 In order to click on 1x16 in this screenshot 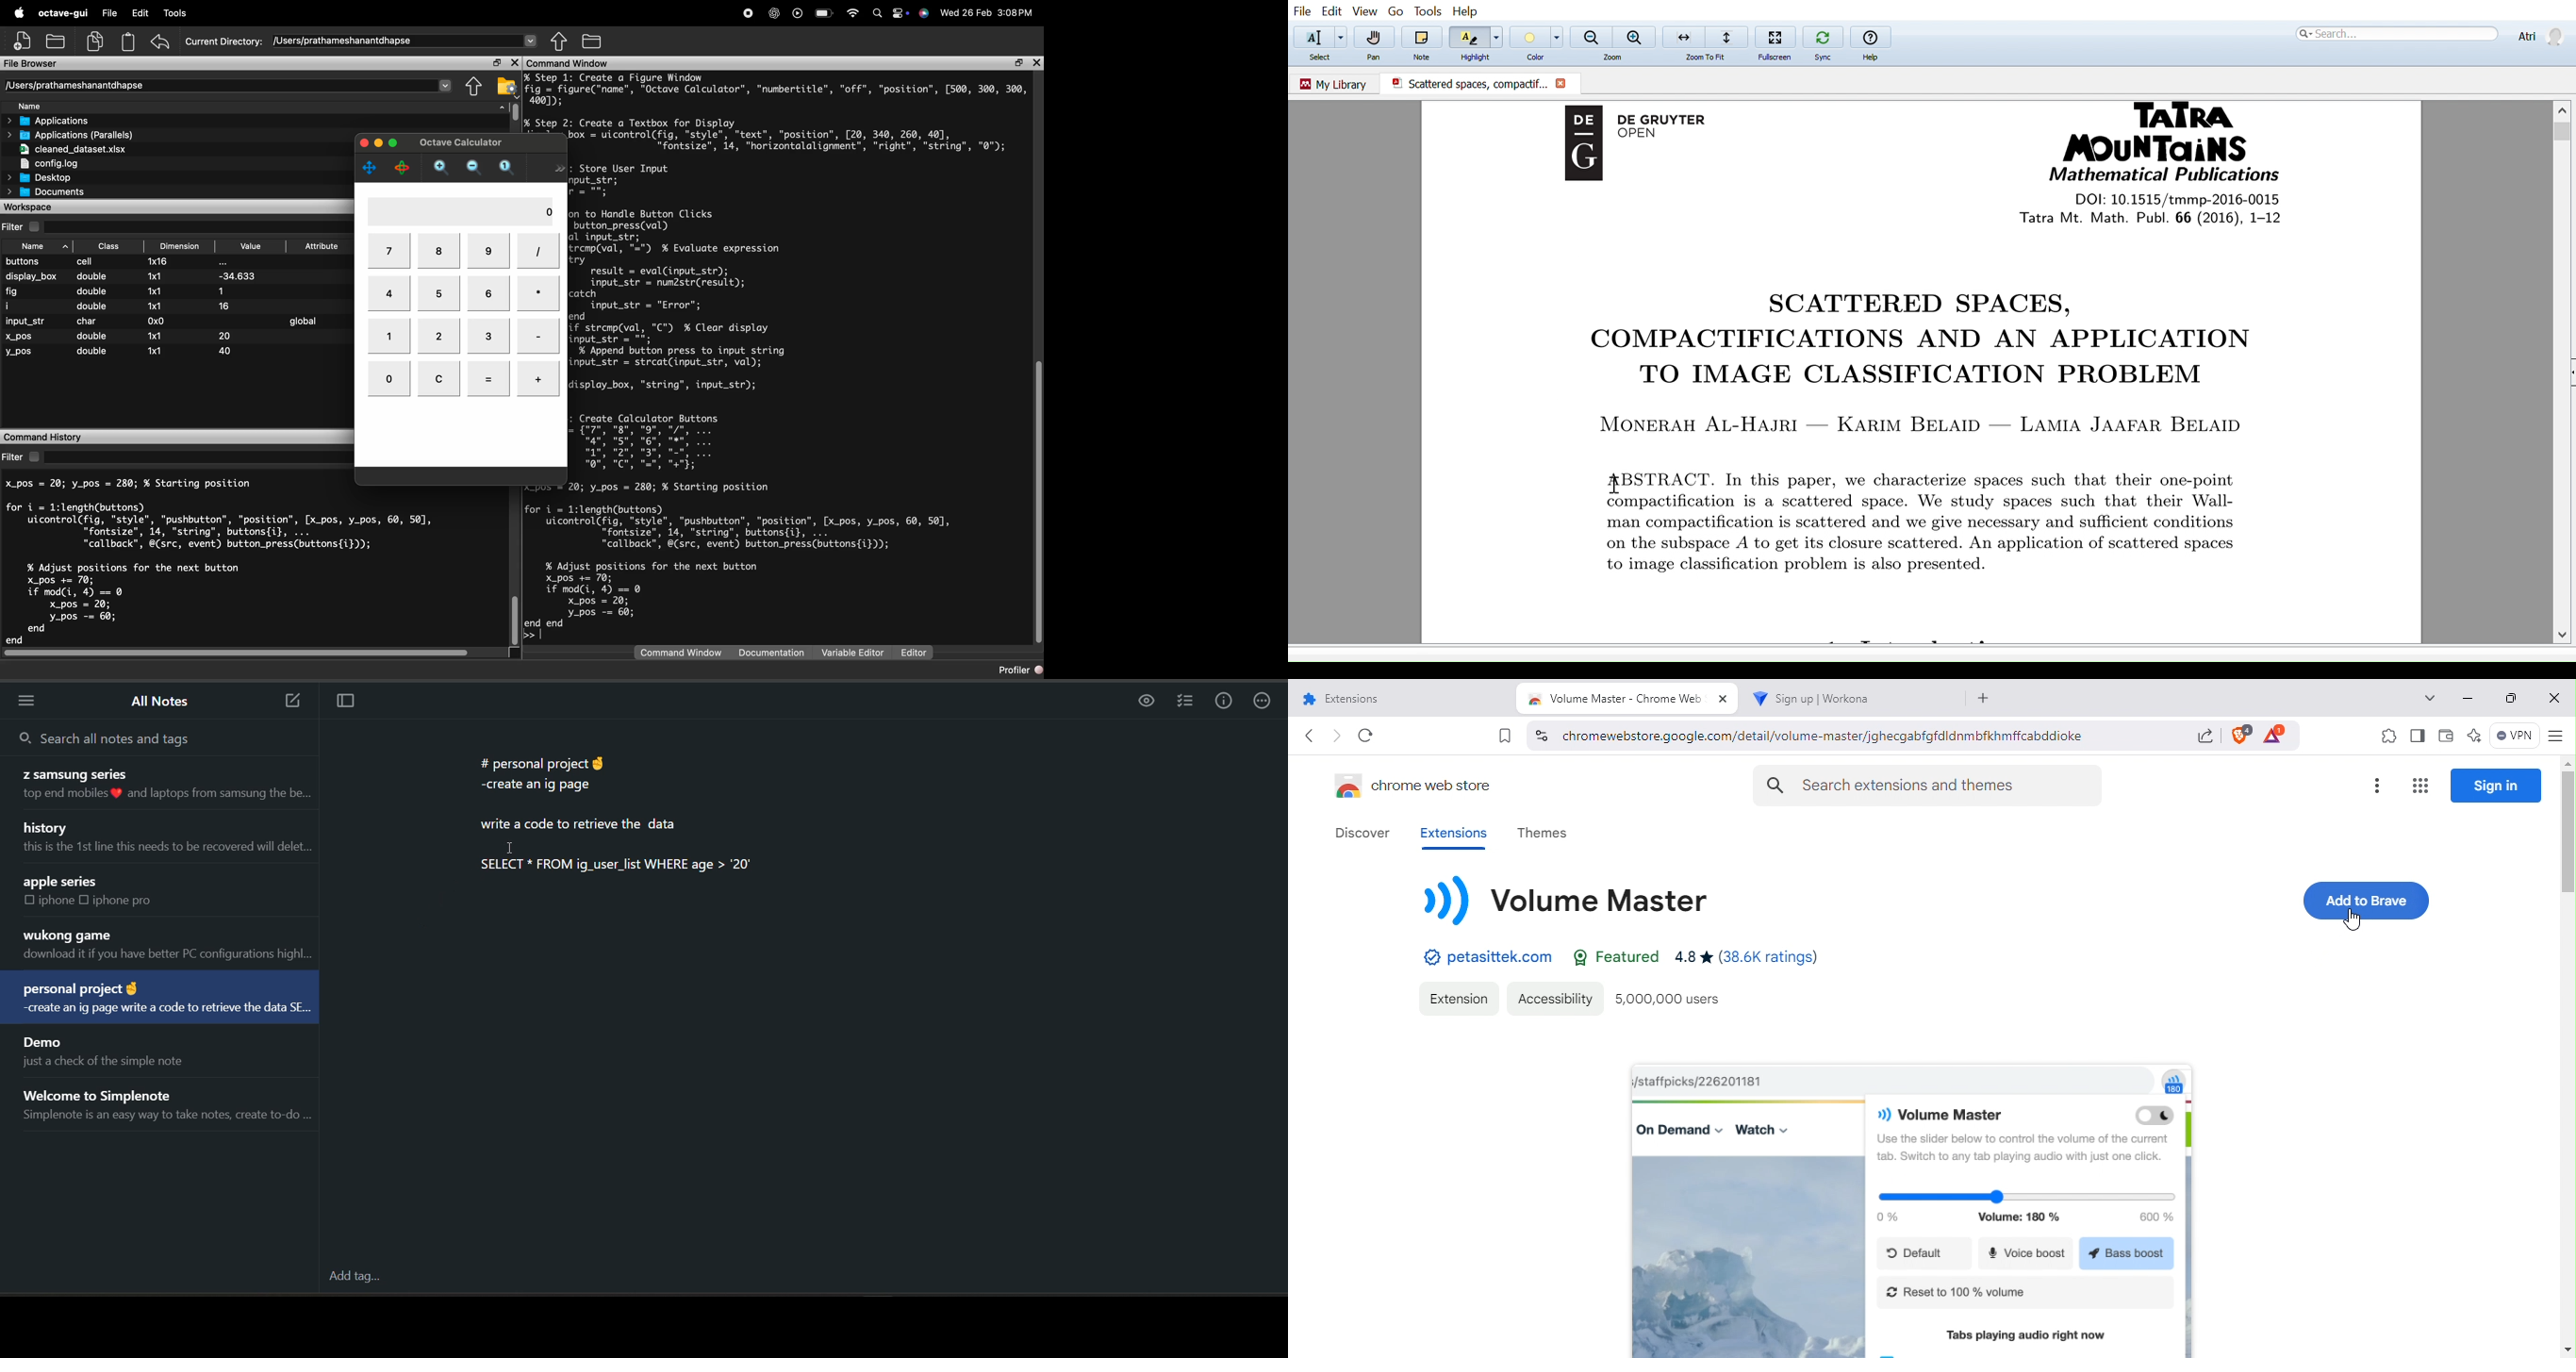, I will do `click(157, 260)`.